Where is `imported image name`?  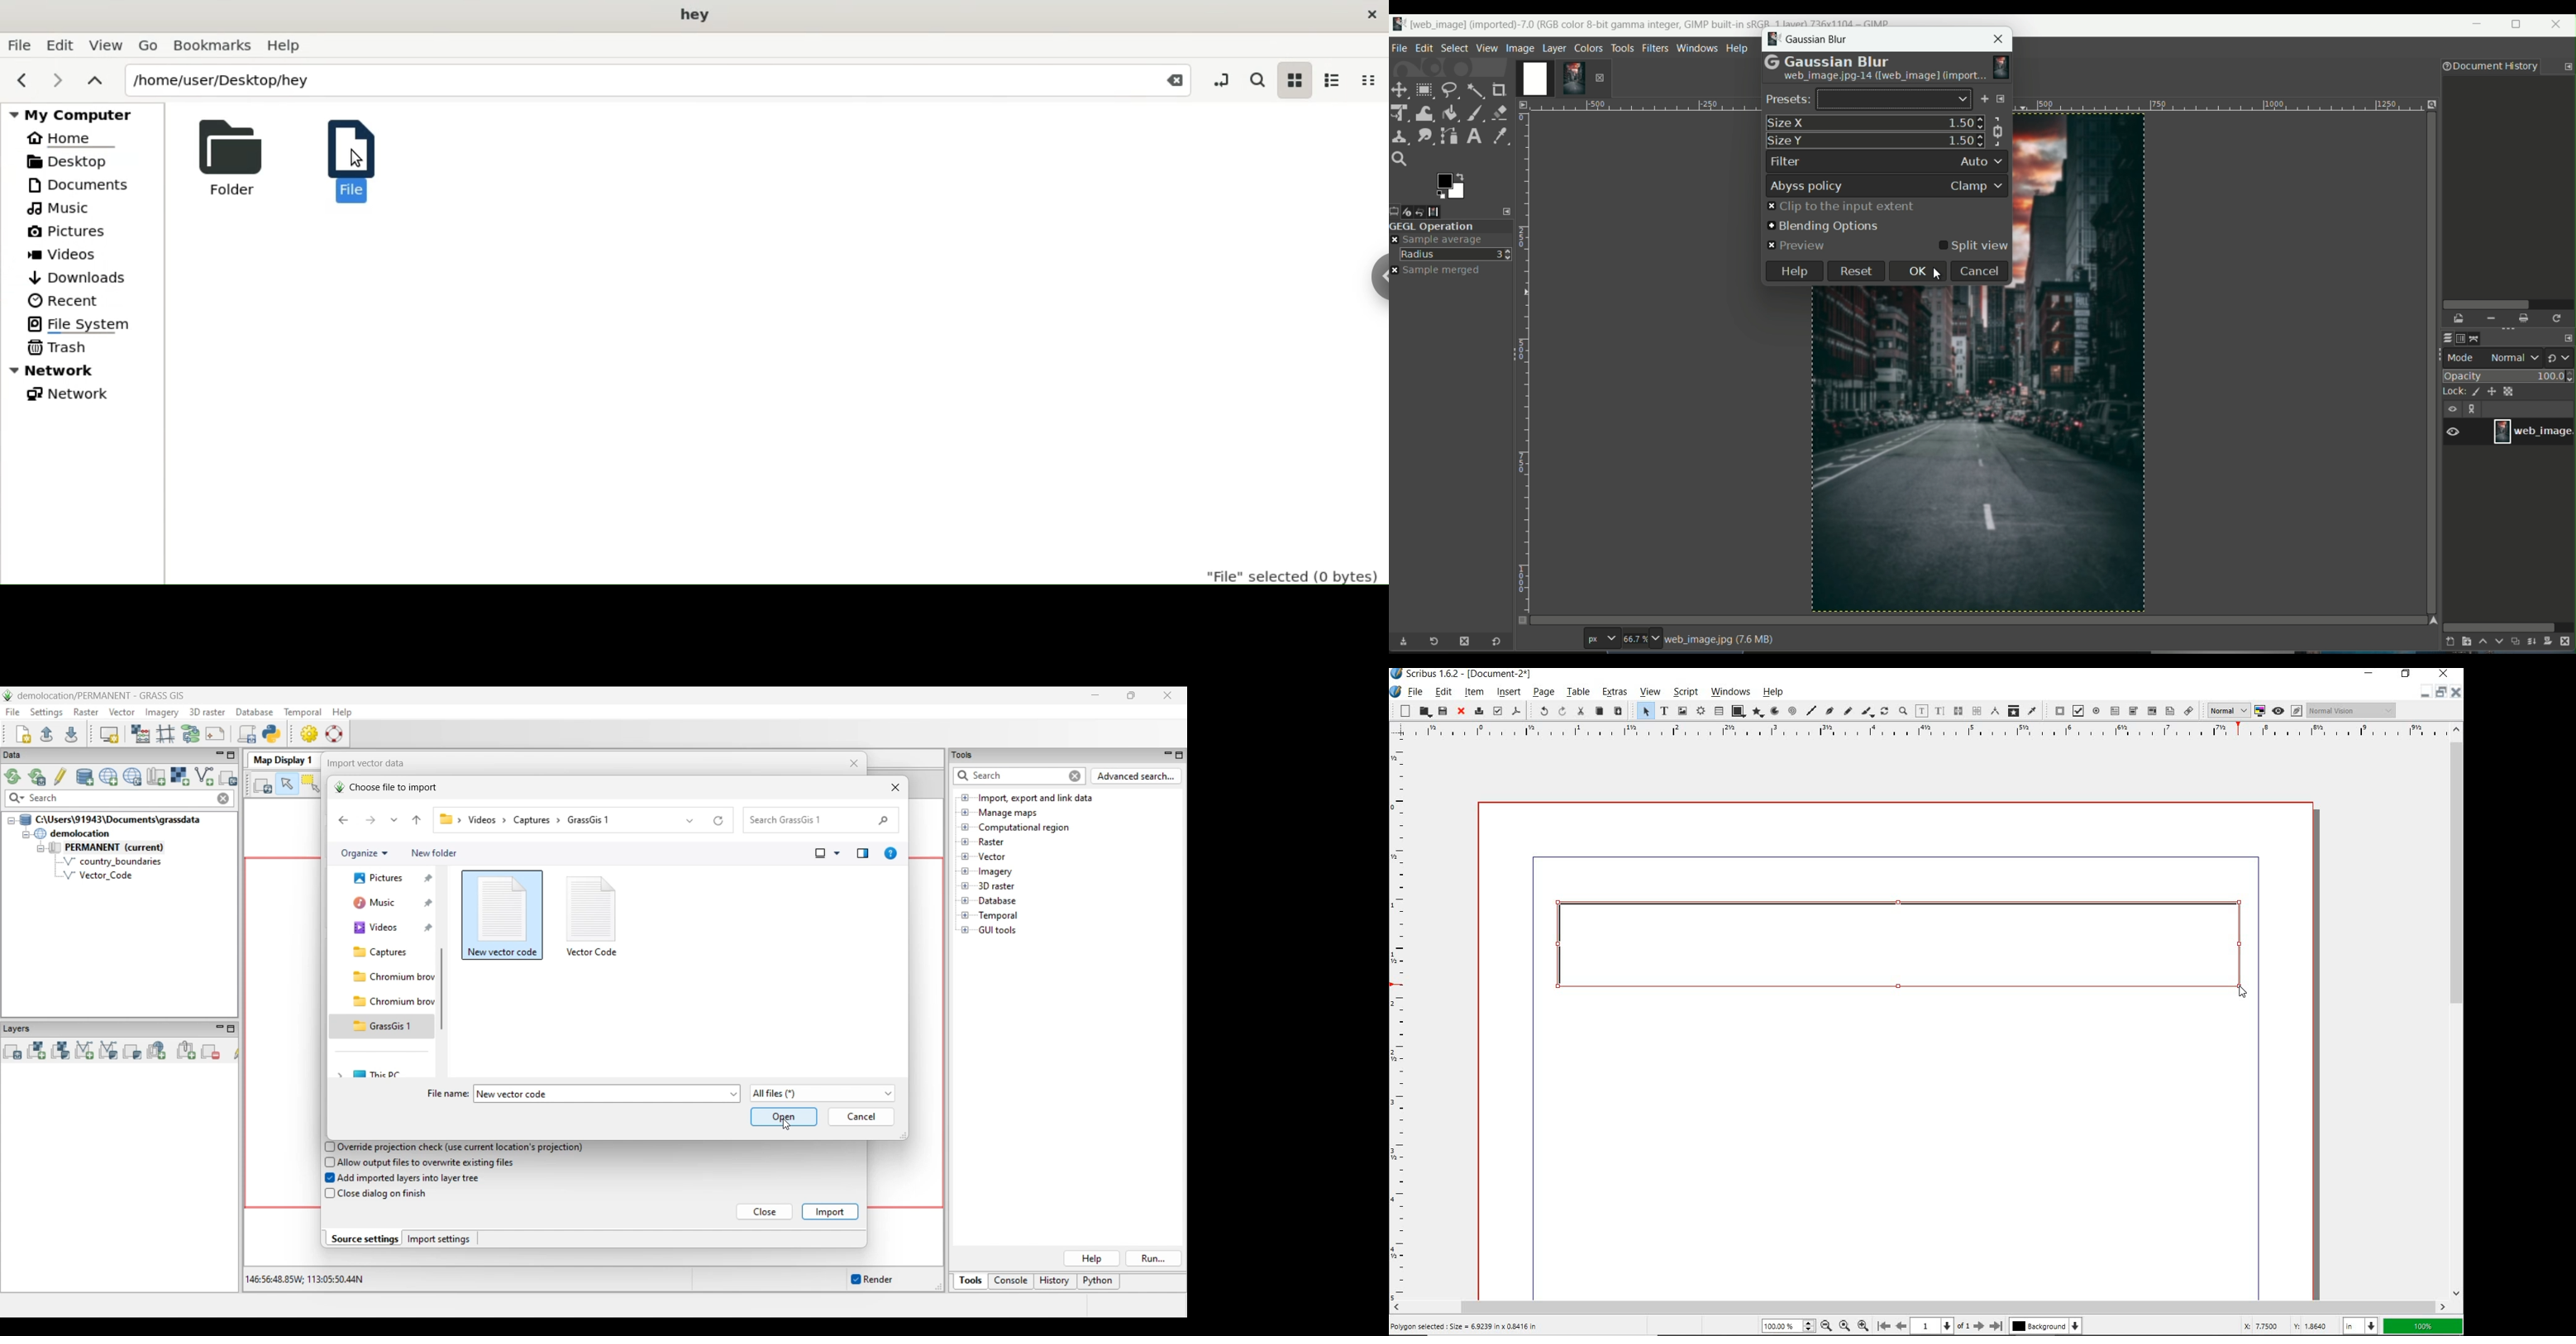 imported image name is located at coordinates (1884, 78).